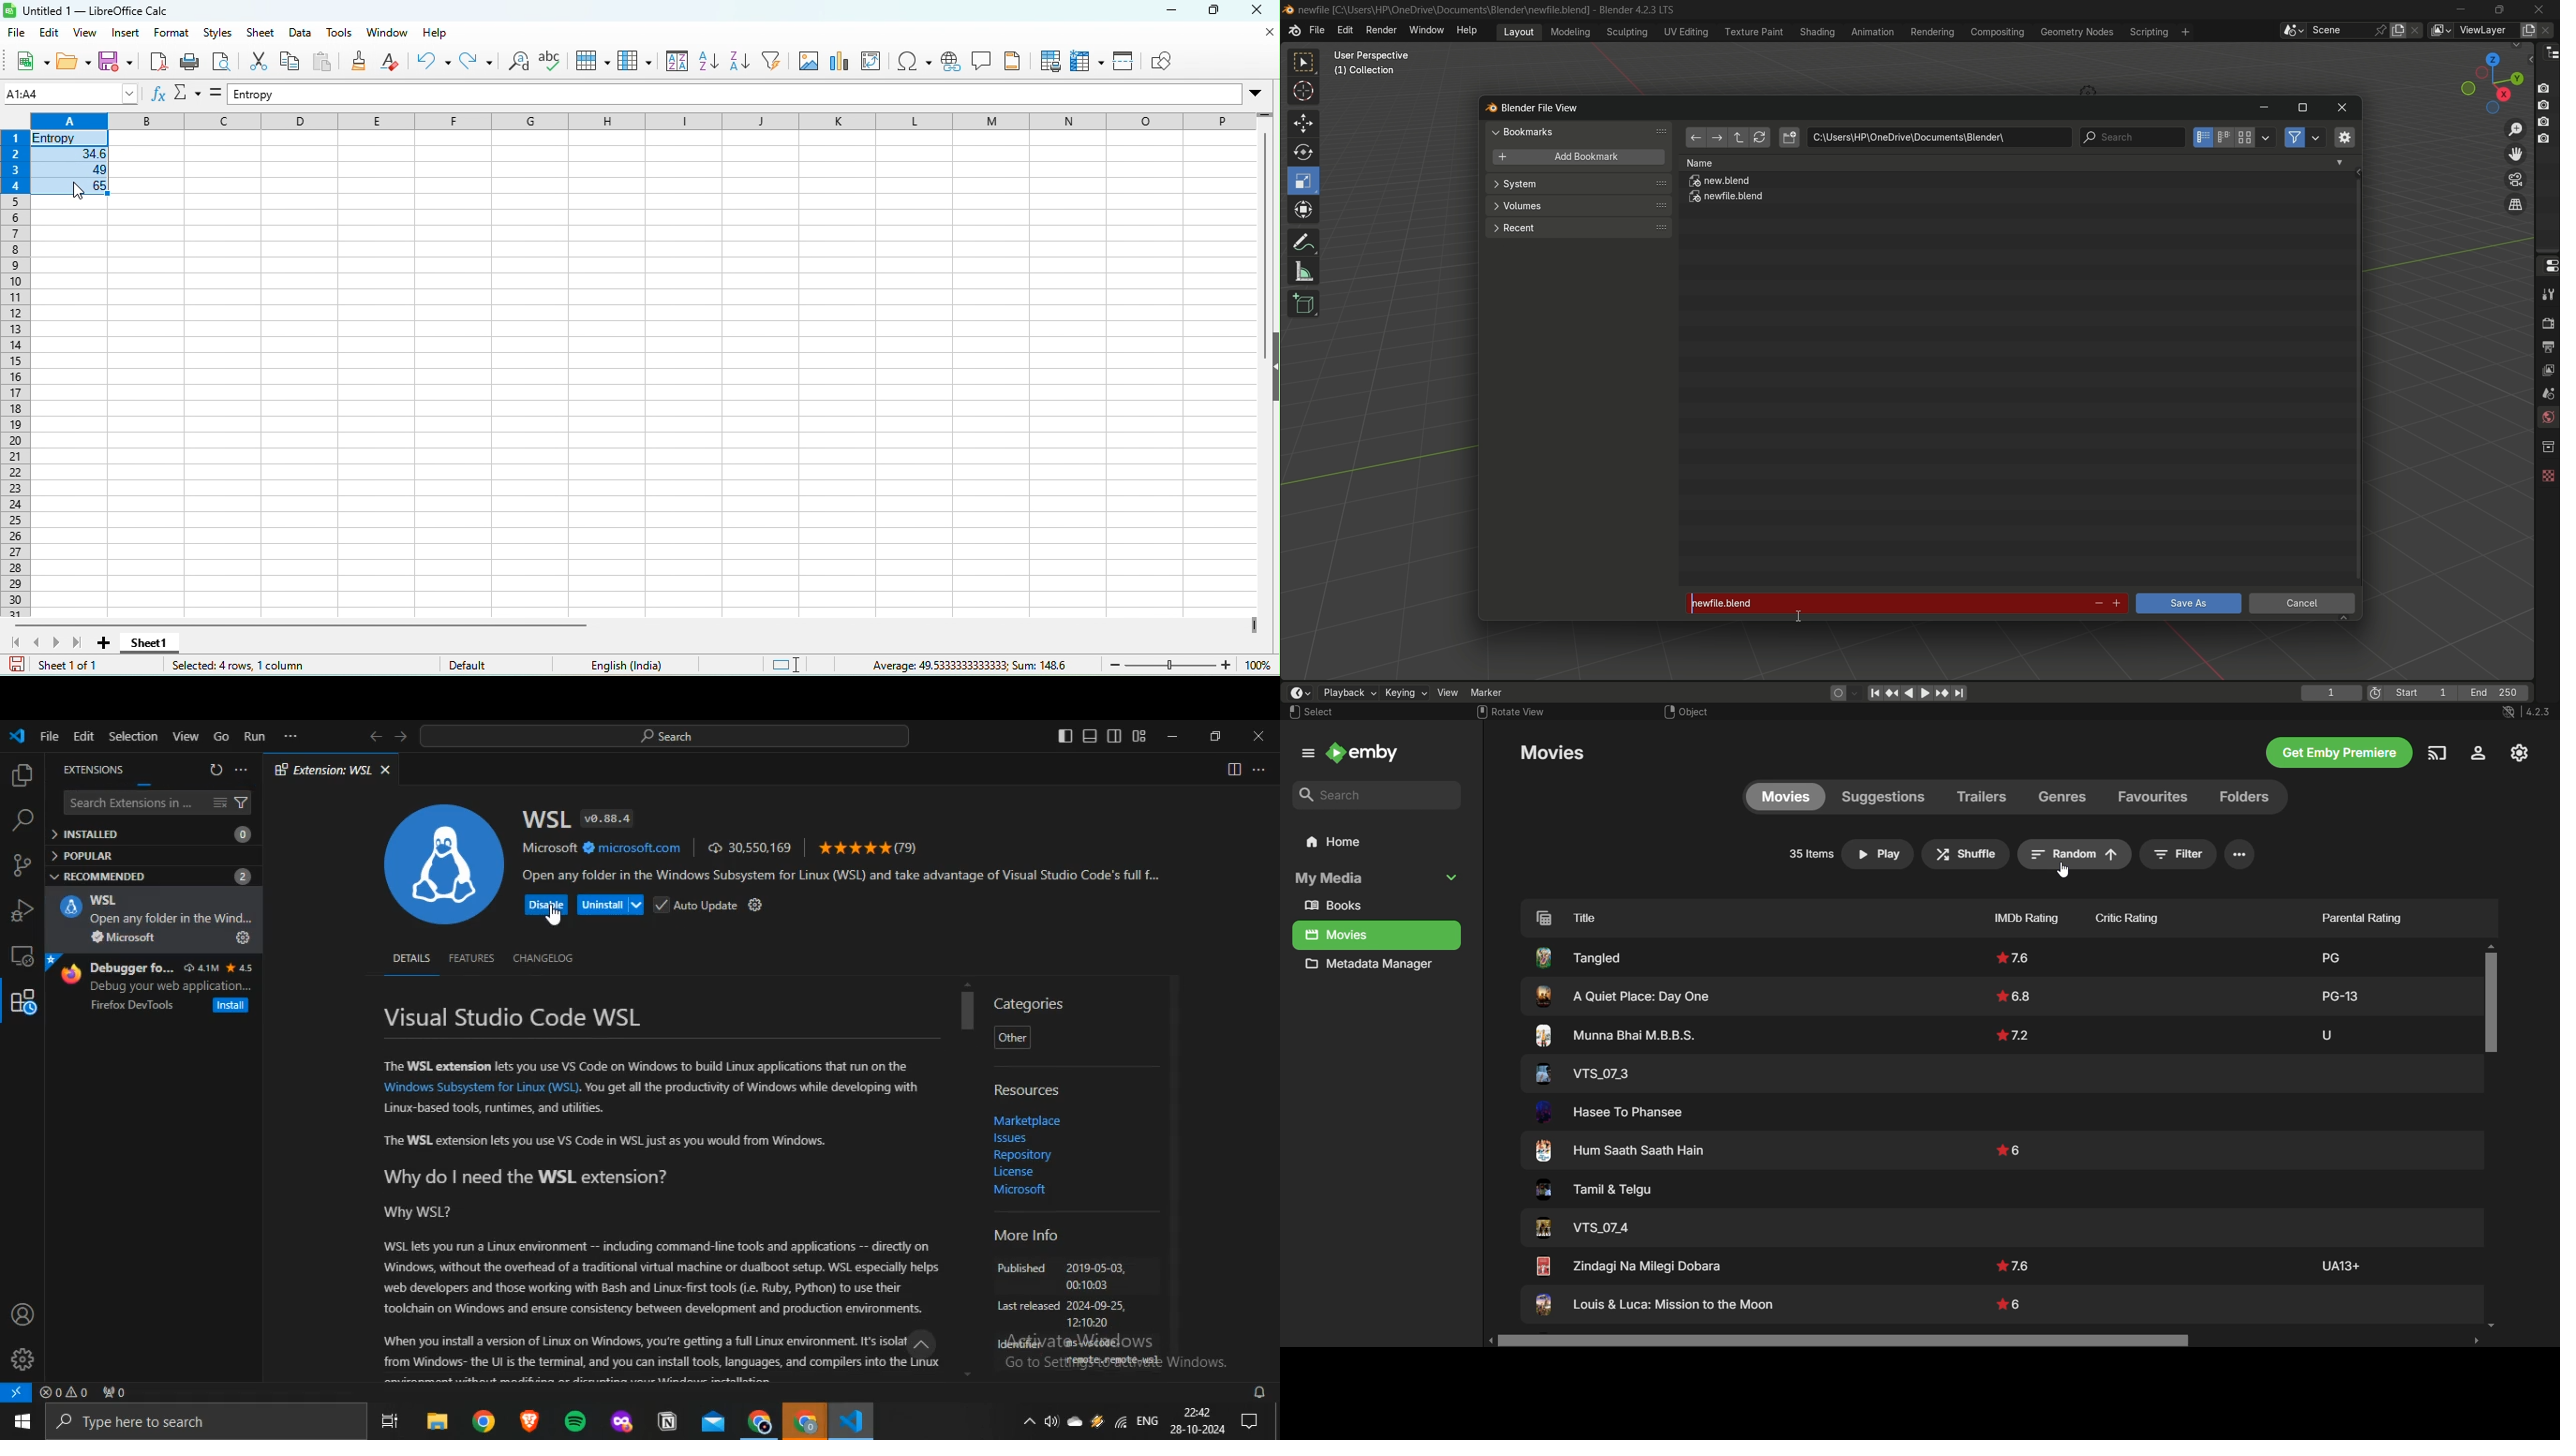 Image resolution: width=2576 pixels, height=1456 pixels. Describe the element at coordinates (22, 821) in the screenshot. I see `search` at that location.